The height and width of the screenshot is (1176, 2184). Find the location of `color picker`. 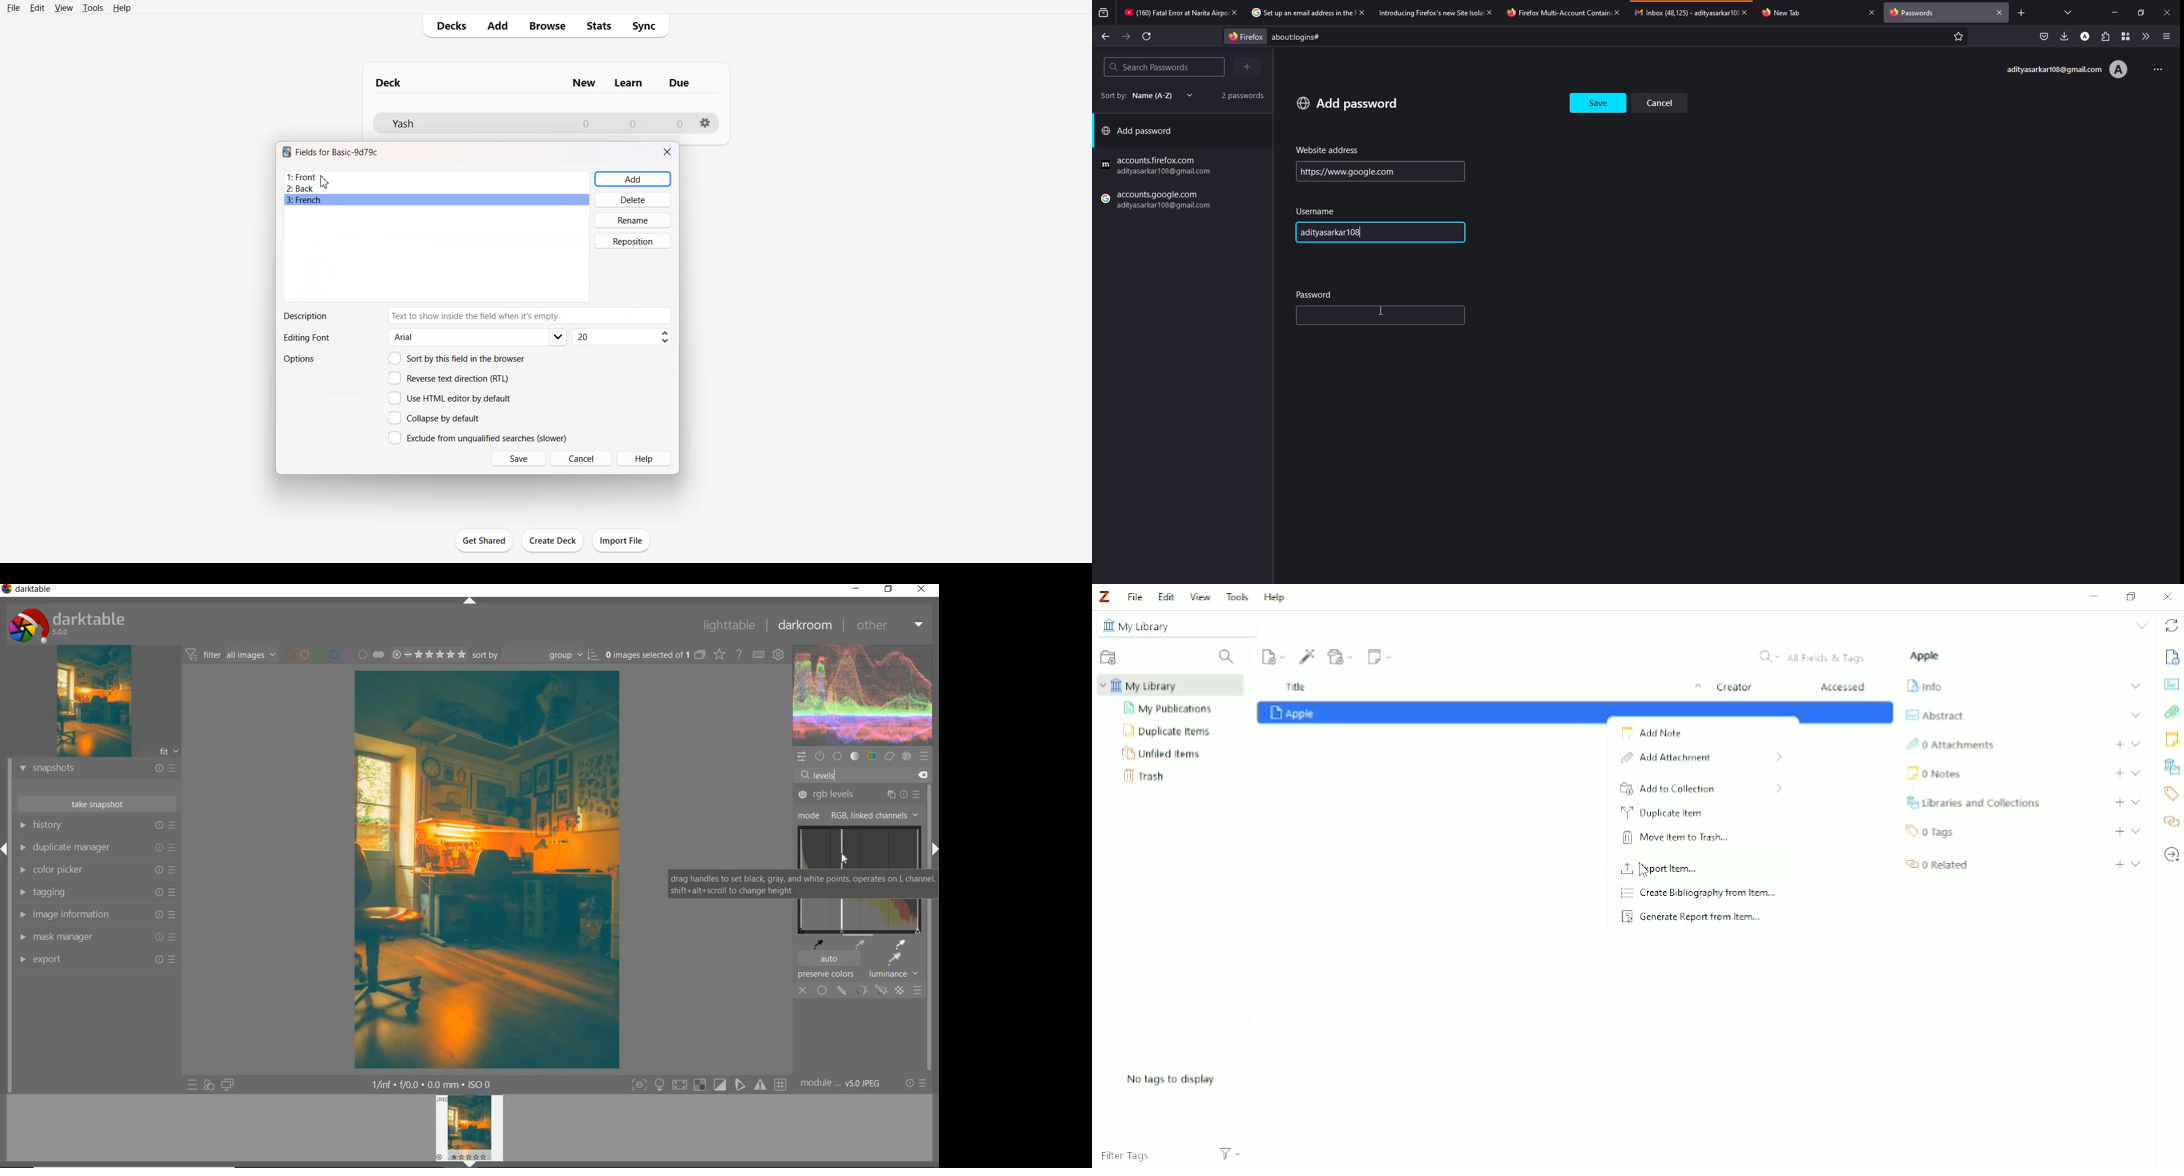

color picker is located at coordinates (95, 869).